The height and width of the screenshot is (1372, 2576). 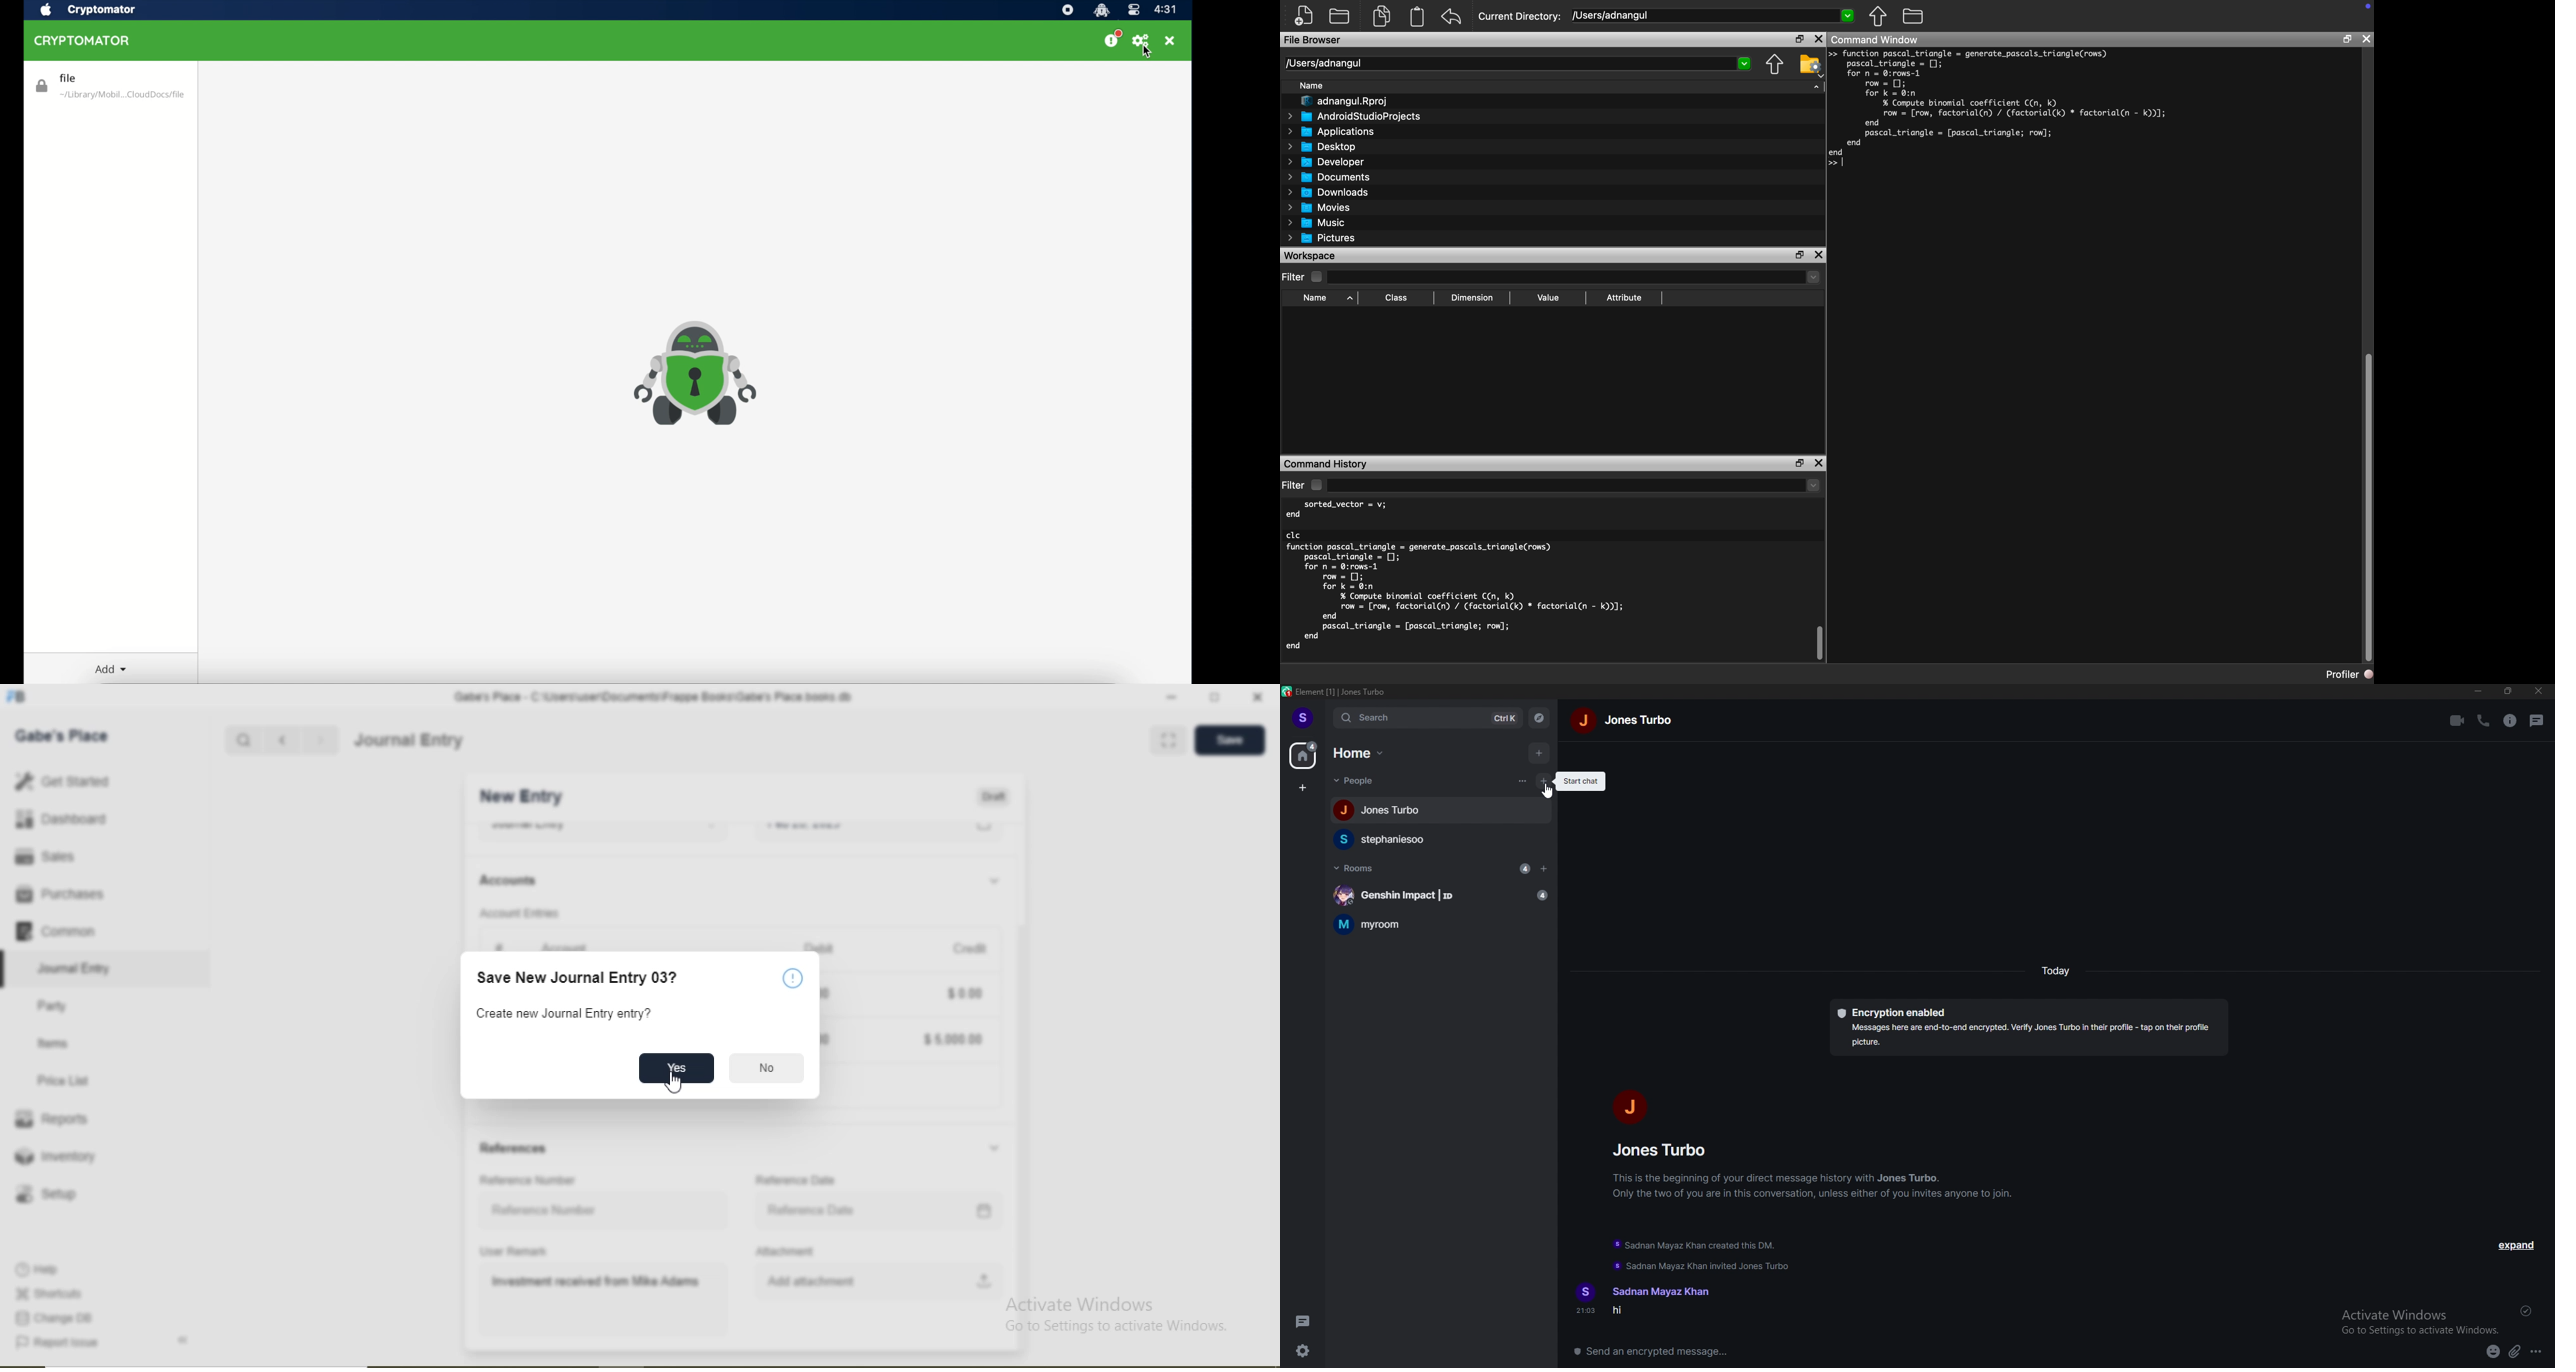 What do you see at coordinates (1353, 117) in the screenshot?
I see `AndroidStudioProjects` at bounding box center [1353, 117].